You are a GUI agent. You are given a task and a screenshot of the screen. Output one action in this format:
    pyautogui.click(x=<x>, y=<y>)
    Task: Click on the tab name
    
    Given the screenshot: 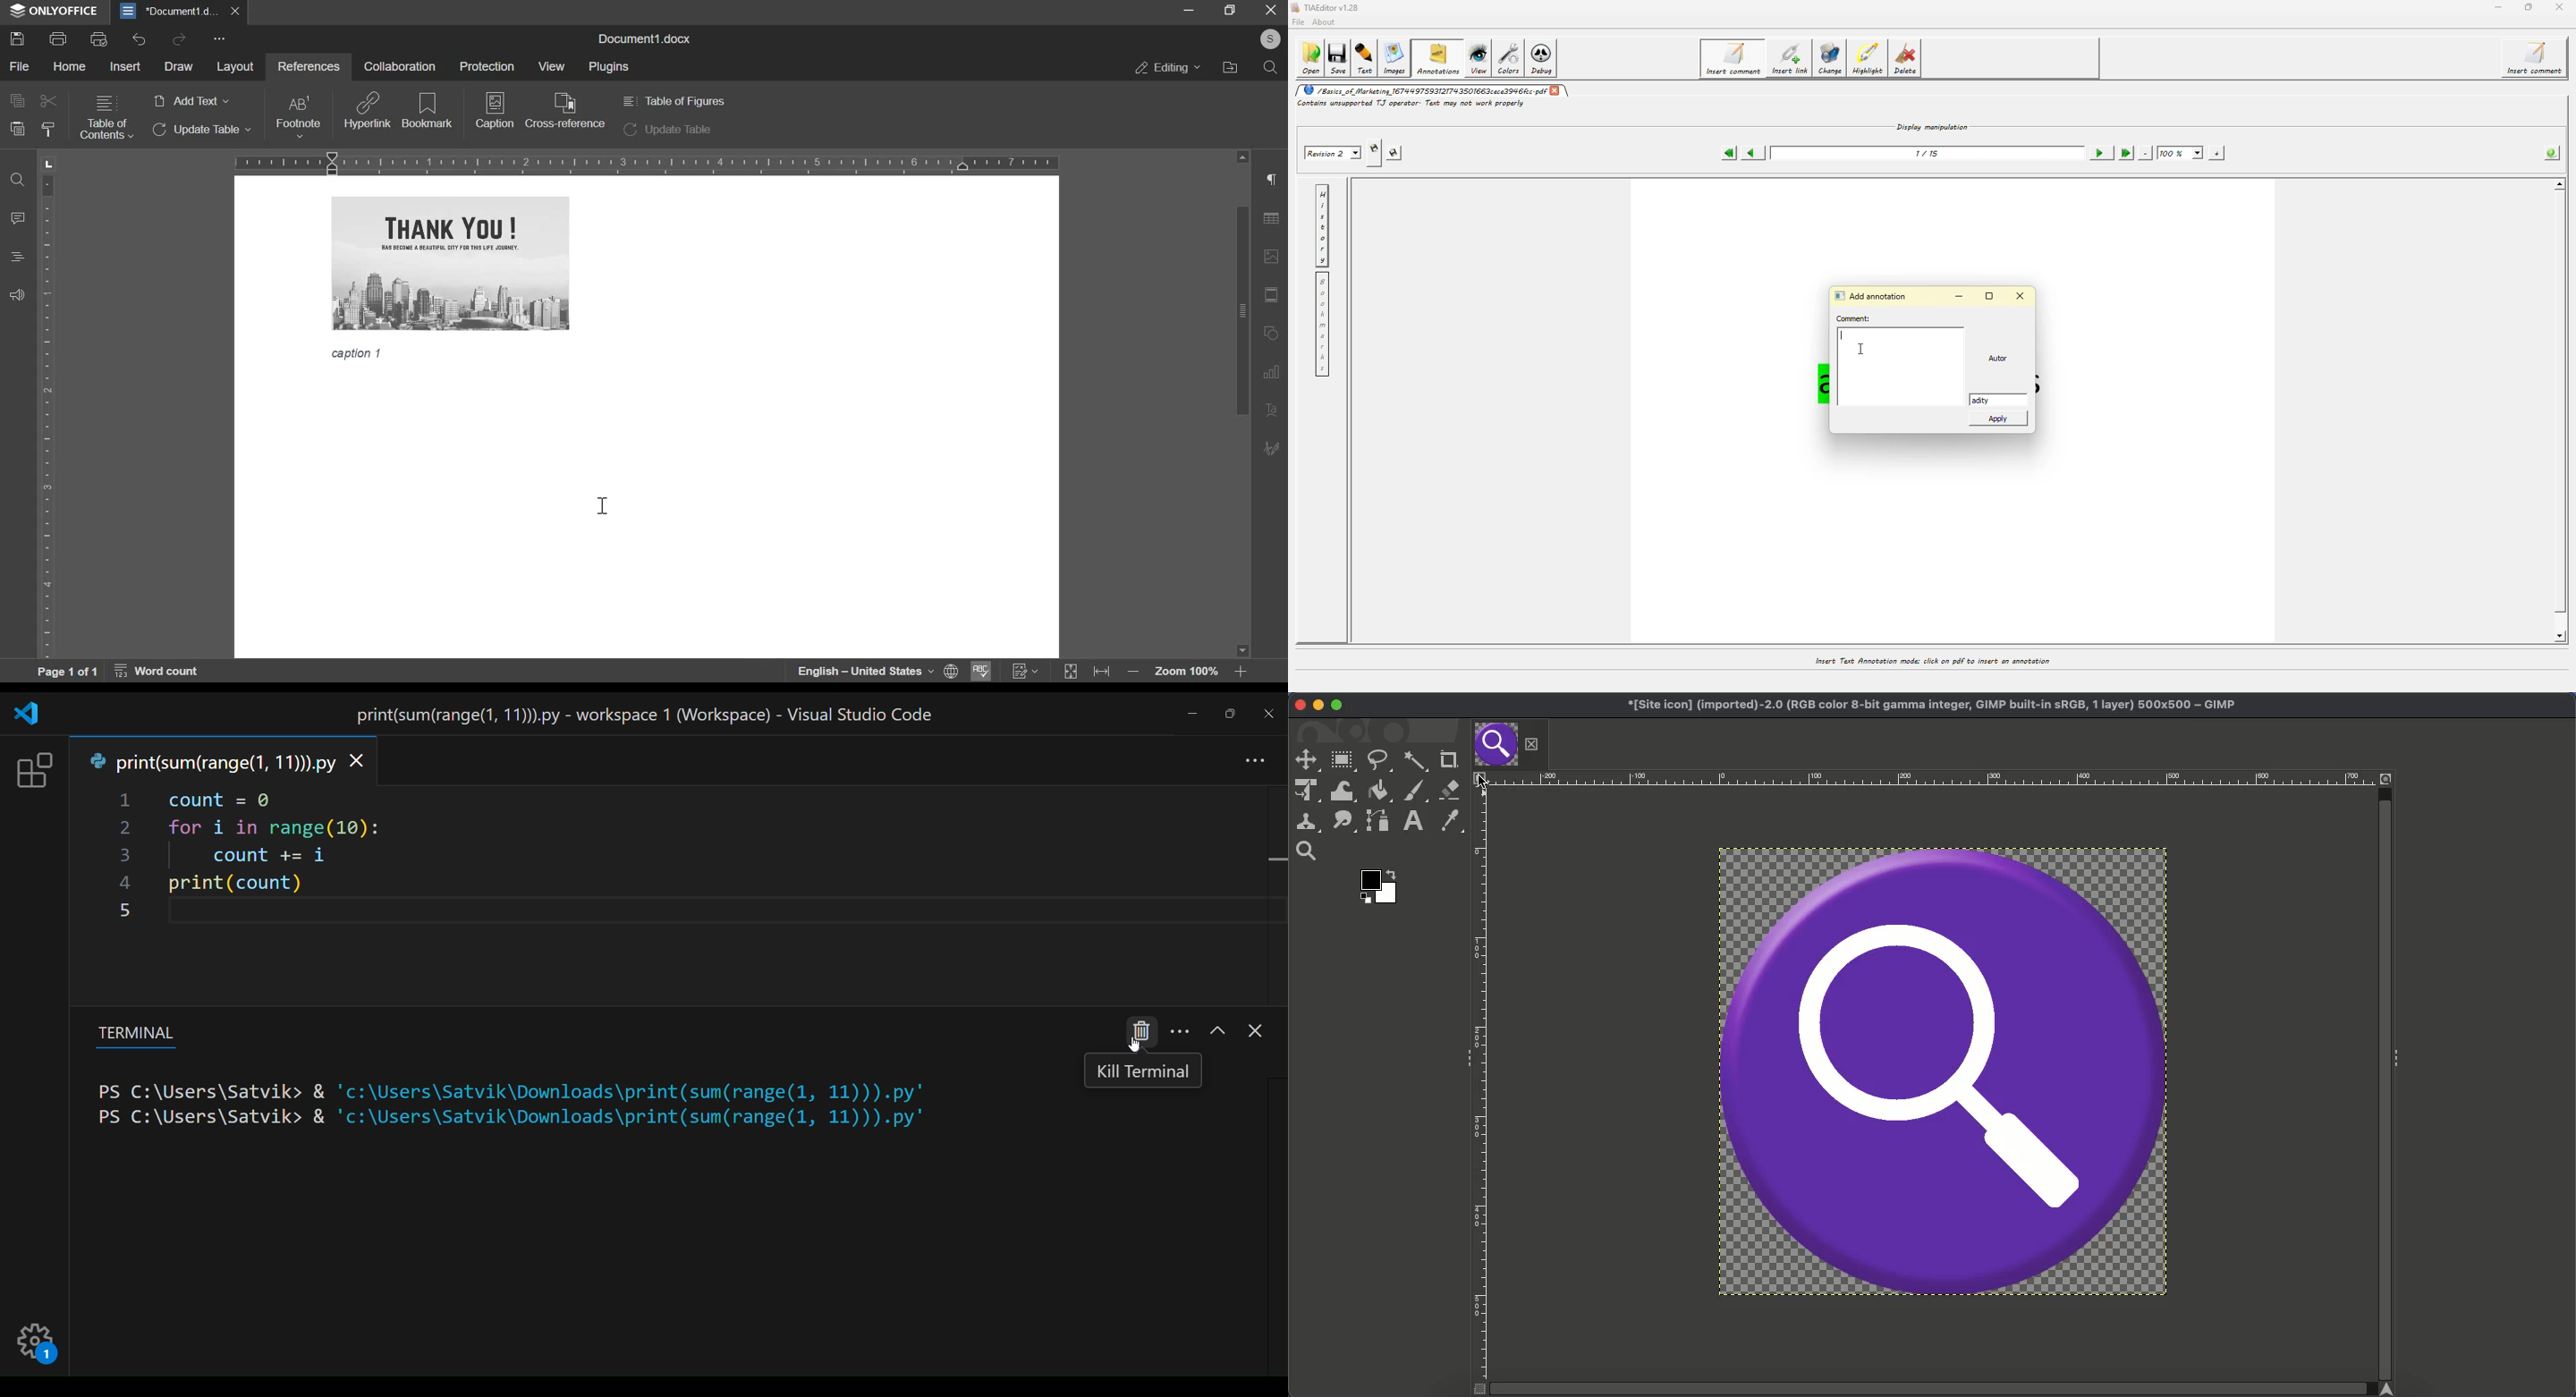 What is the action you would take?
    pyautogui.click(x=209, y=761)
    